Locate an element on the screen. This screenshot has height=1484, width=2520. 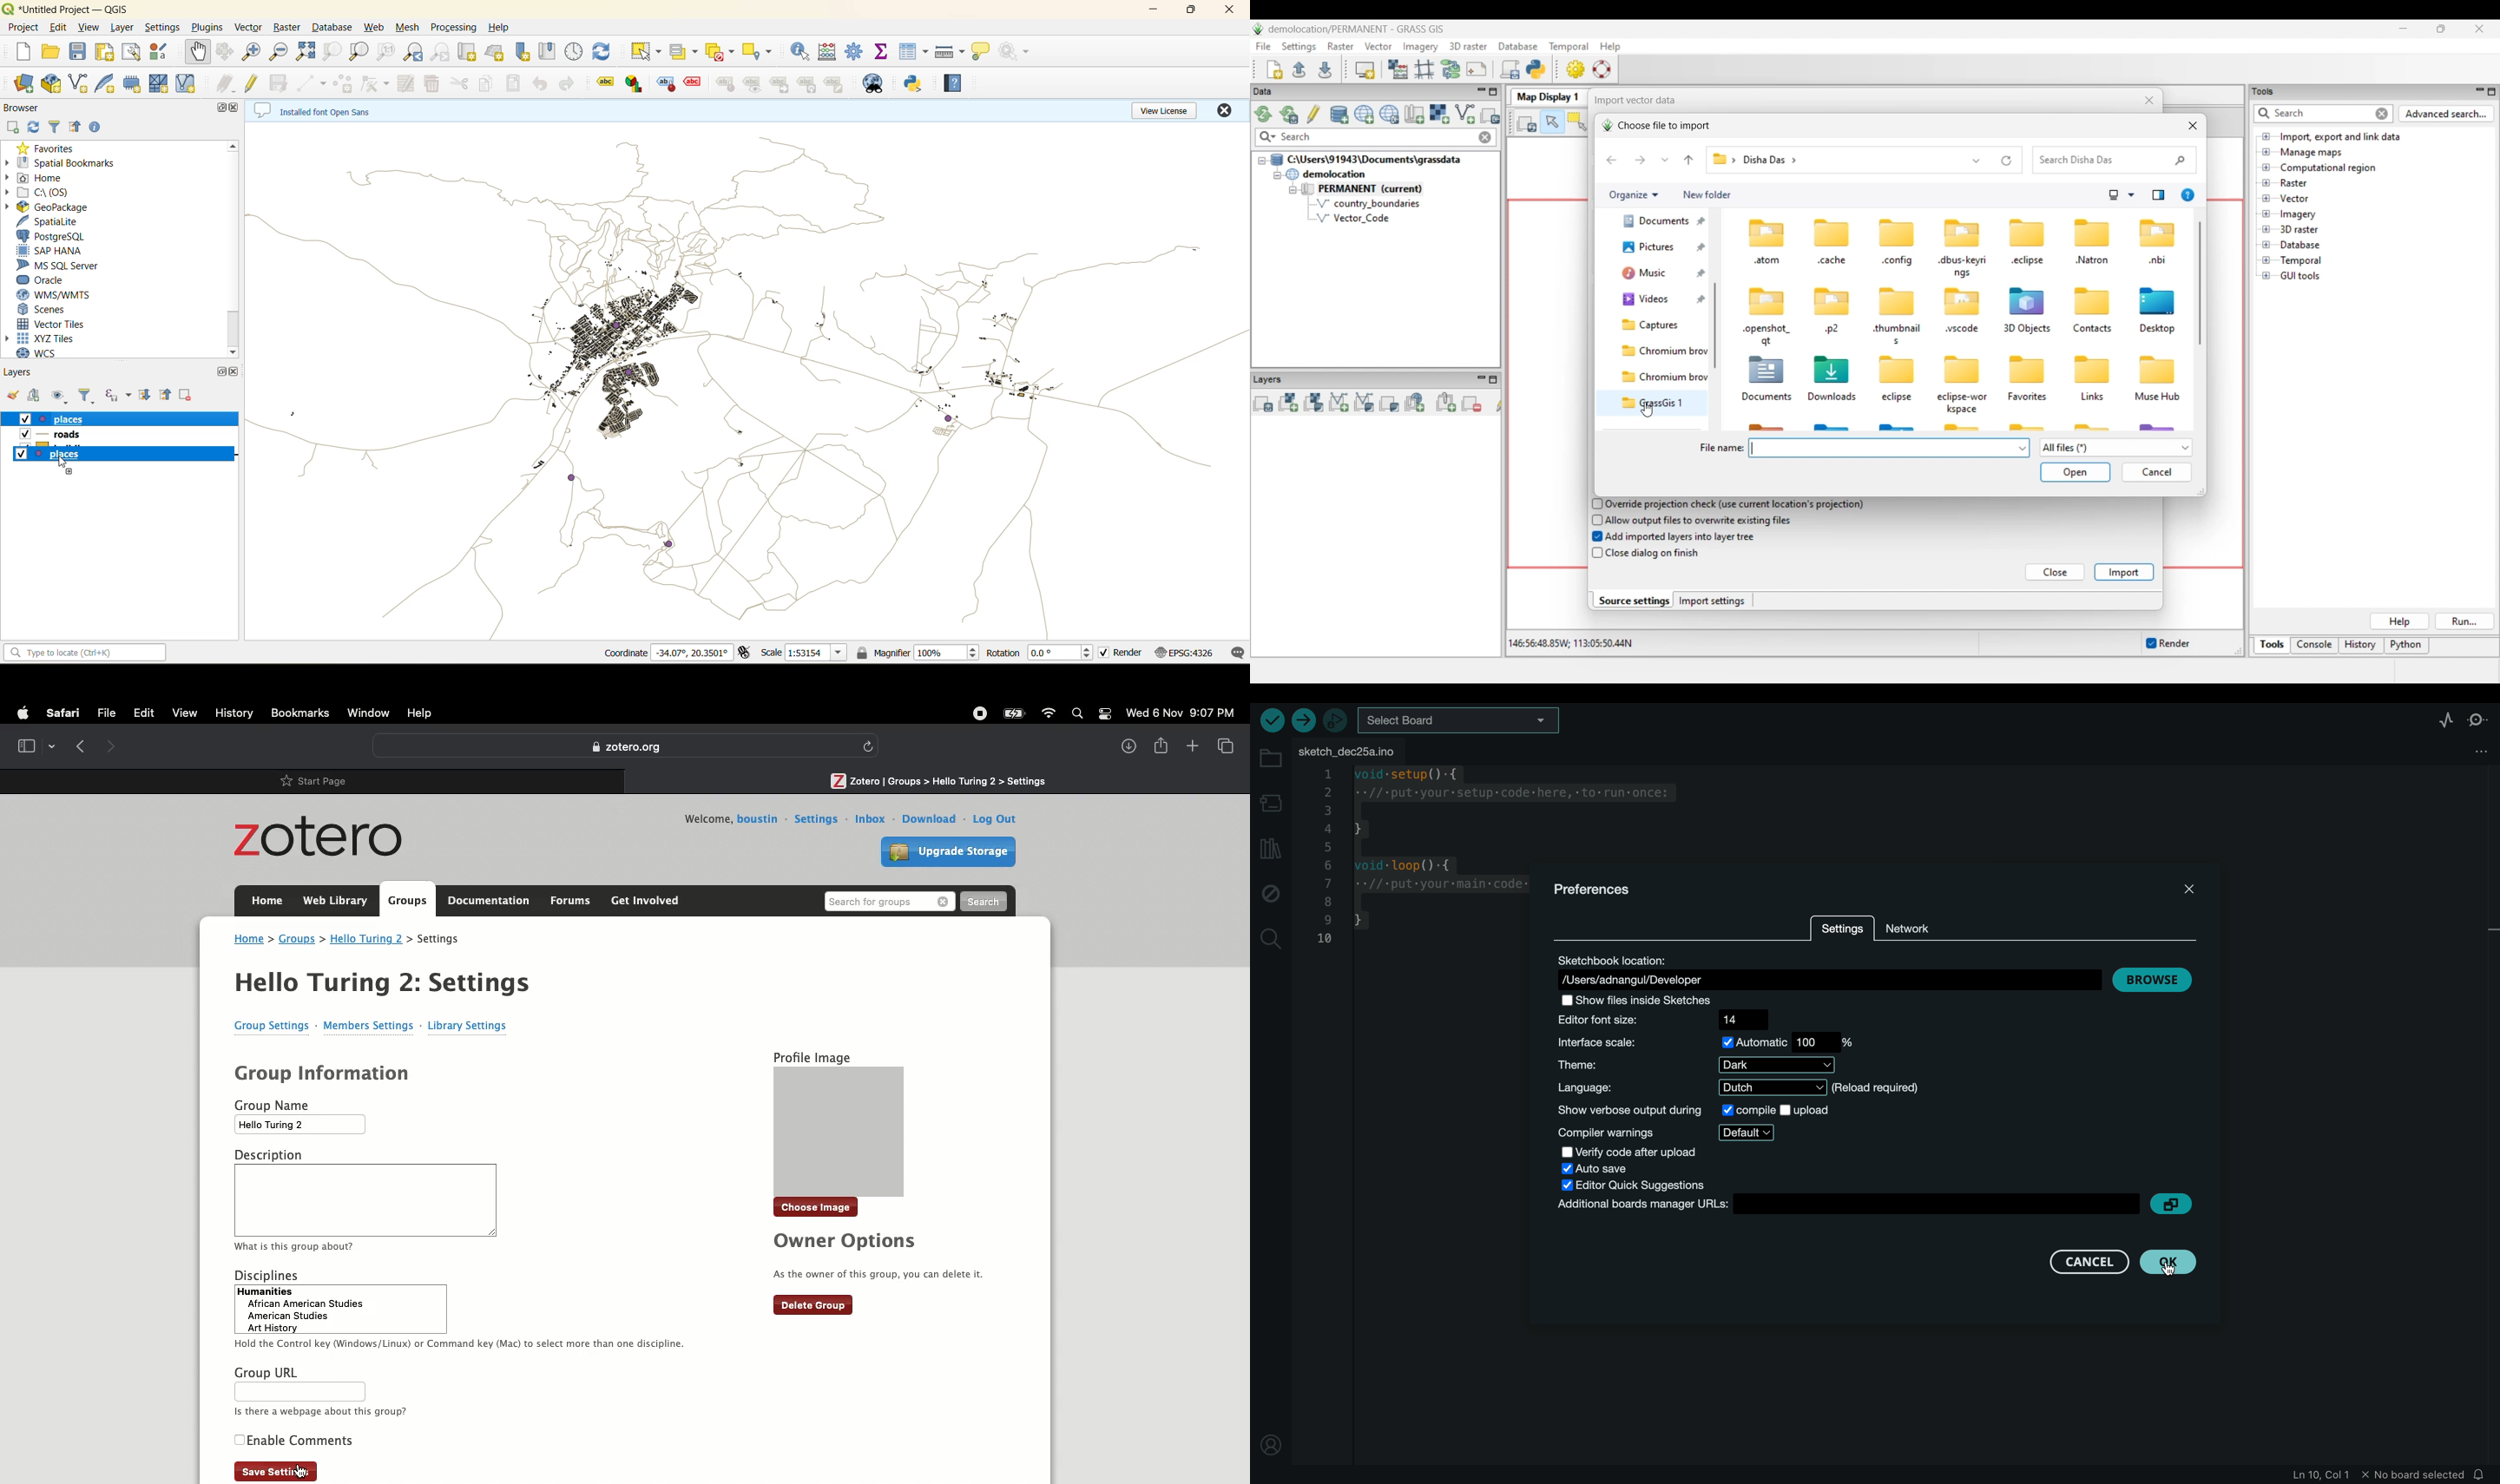
vector is located at coordinates (249, 27).